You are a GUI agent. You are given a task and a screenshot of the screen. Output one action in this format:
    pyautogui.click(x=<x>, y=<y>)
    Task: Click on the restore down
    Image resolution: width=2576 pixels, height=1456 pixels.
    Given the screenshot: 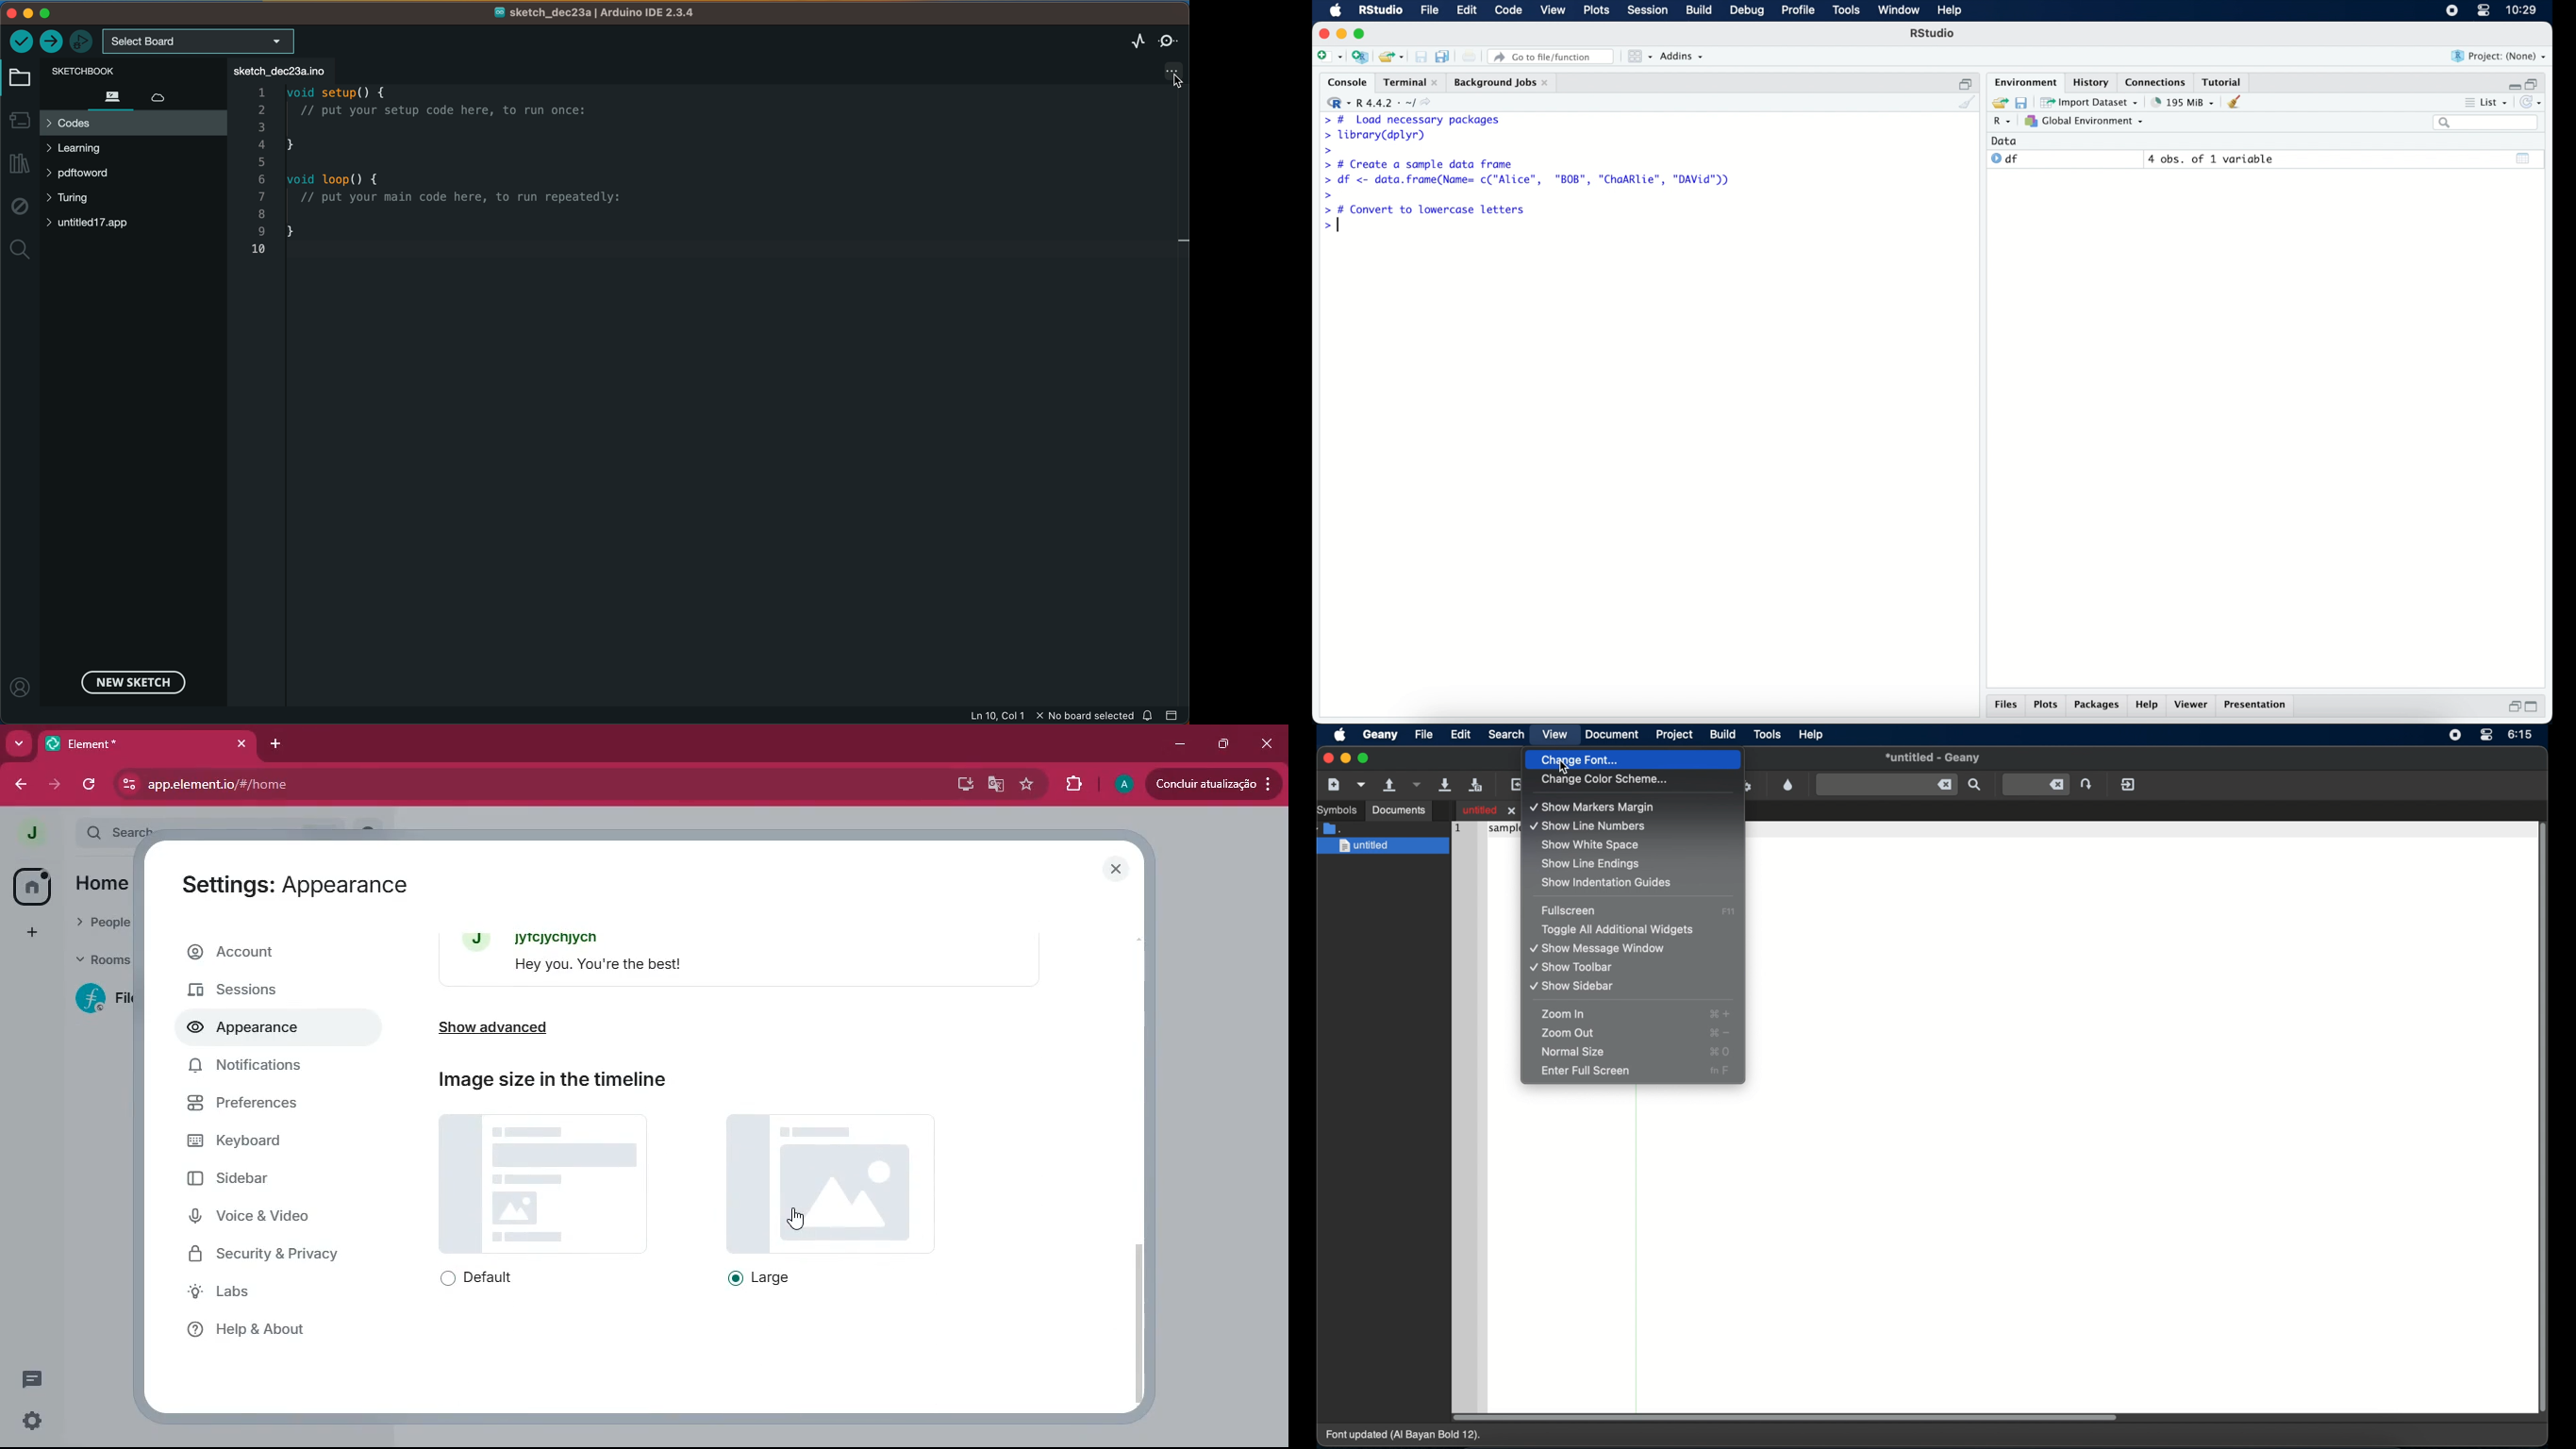 What is the action you would take?
    pyautogui.click(x=1966, y=83)
    